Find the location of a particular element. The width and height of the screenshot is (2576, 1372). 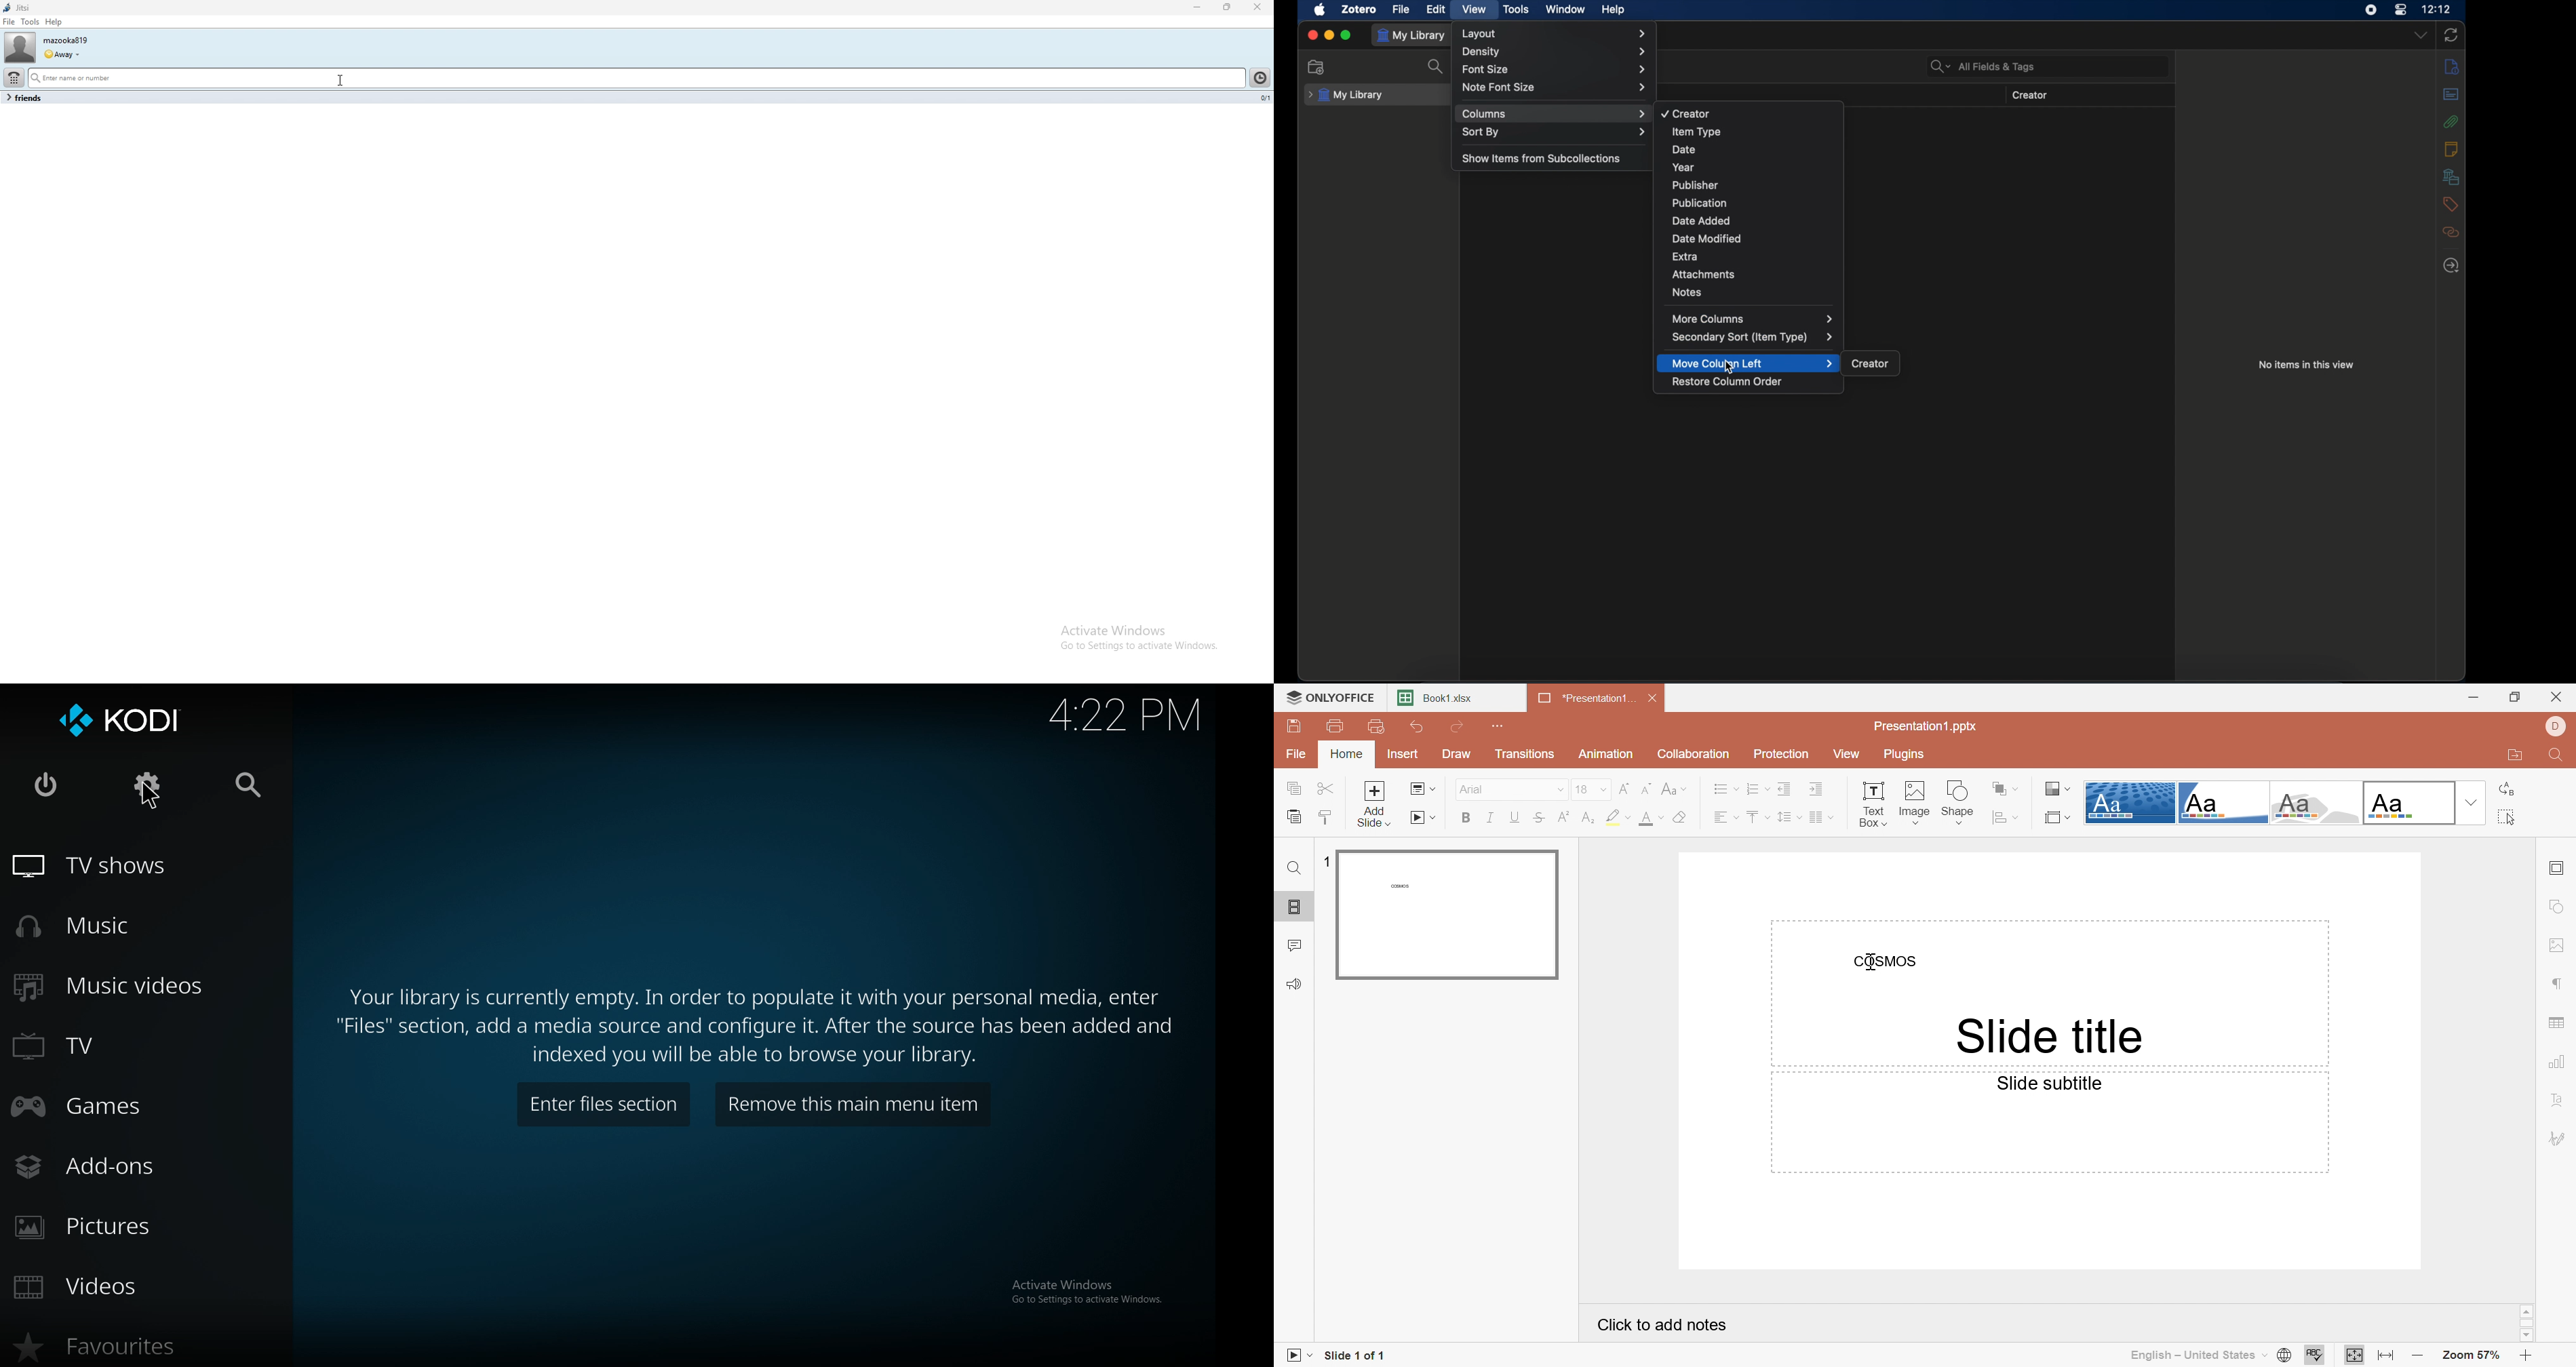

time is located at coordinates (1121, 715).